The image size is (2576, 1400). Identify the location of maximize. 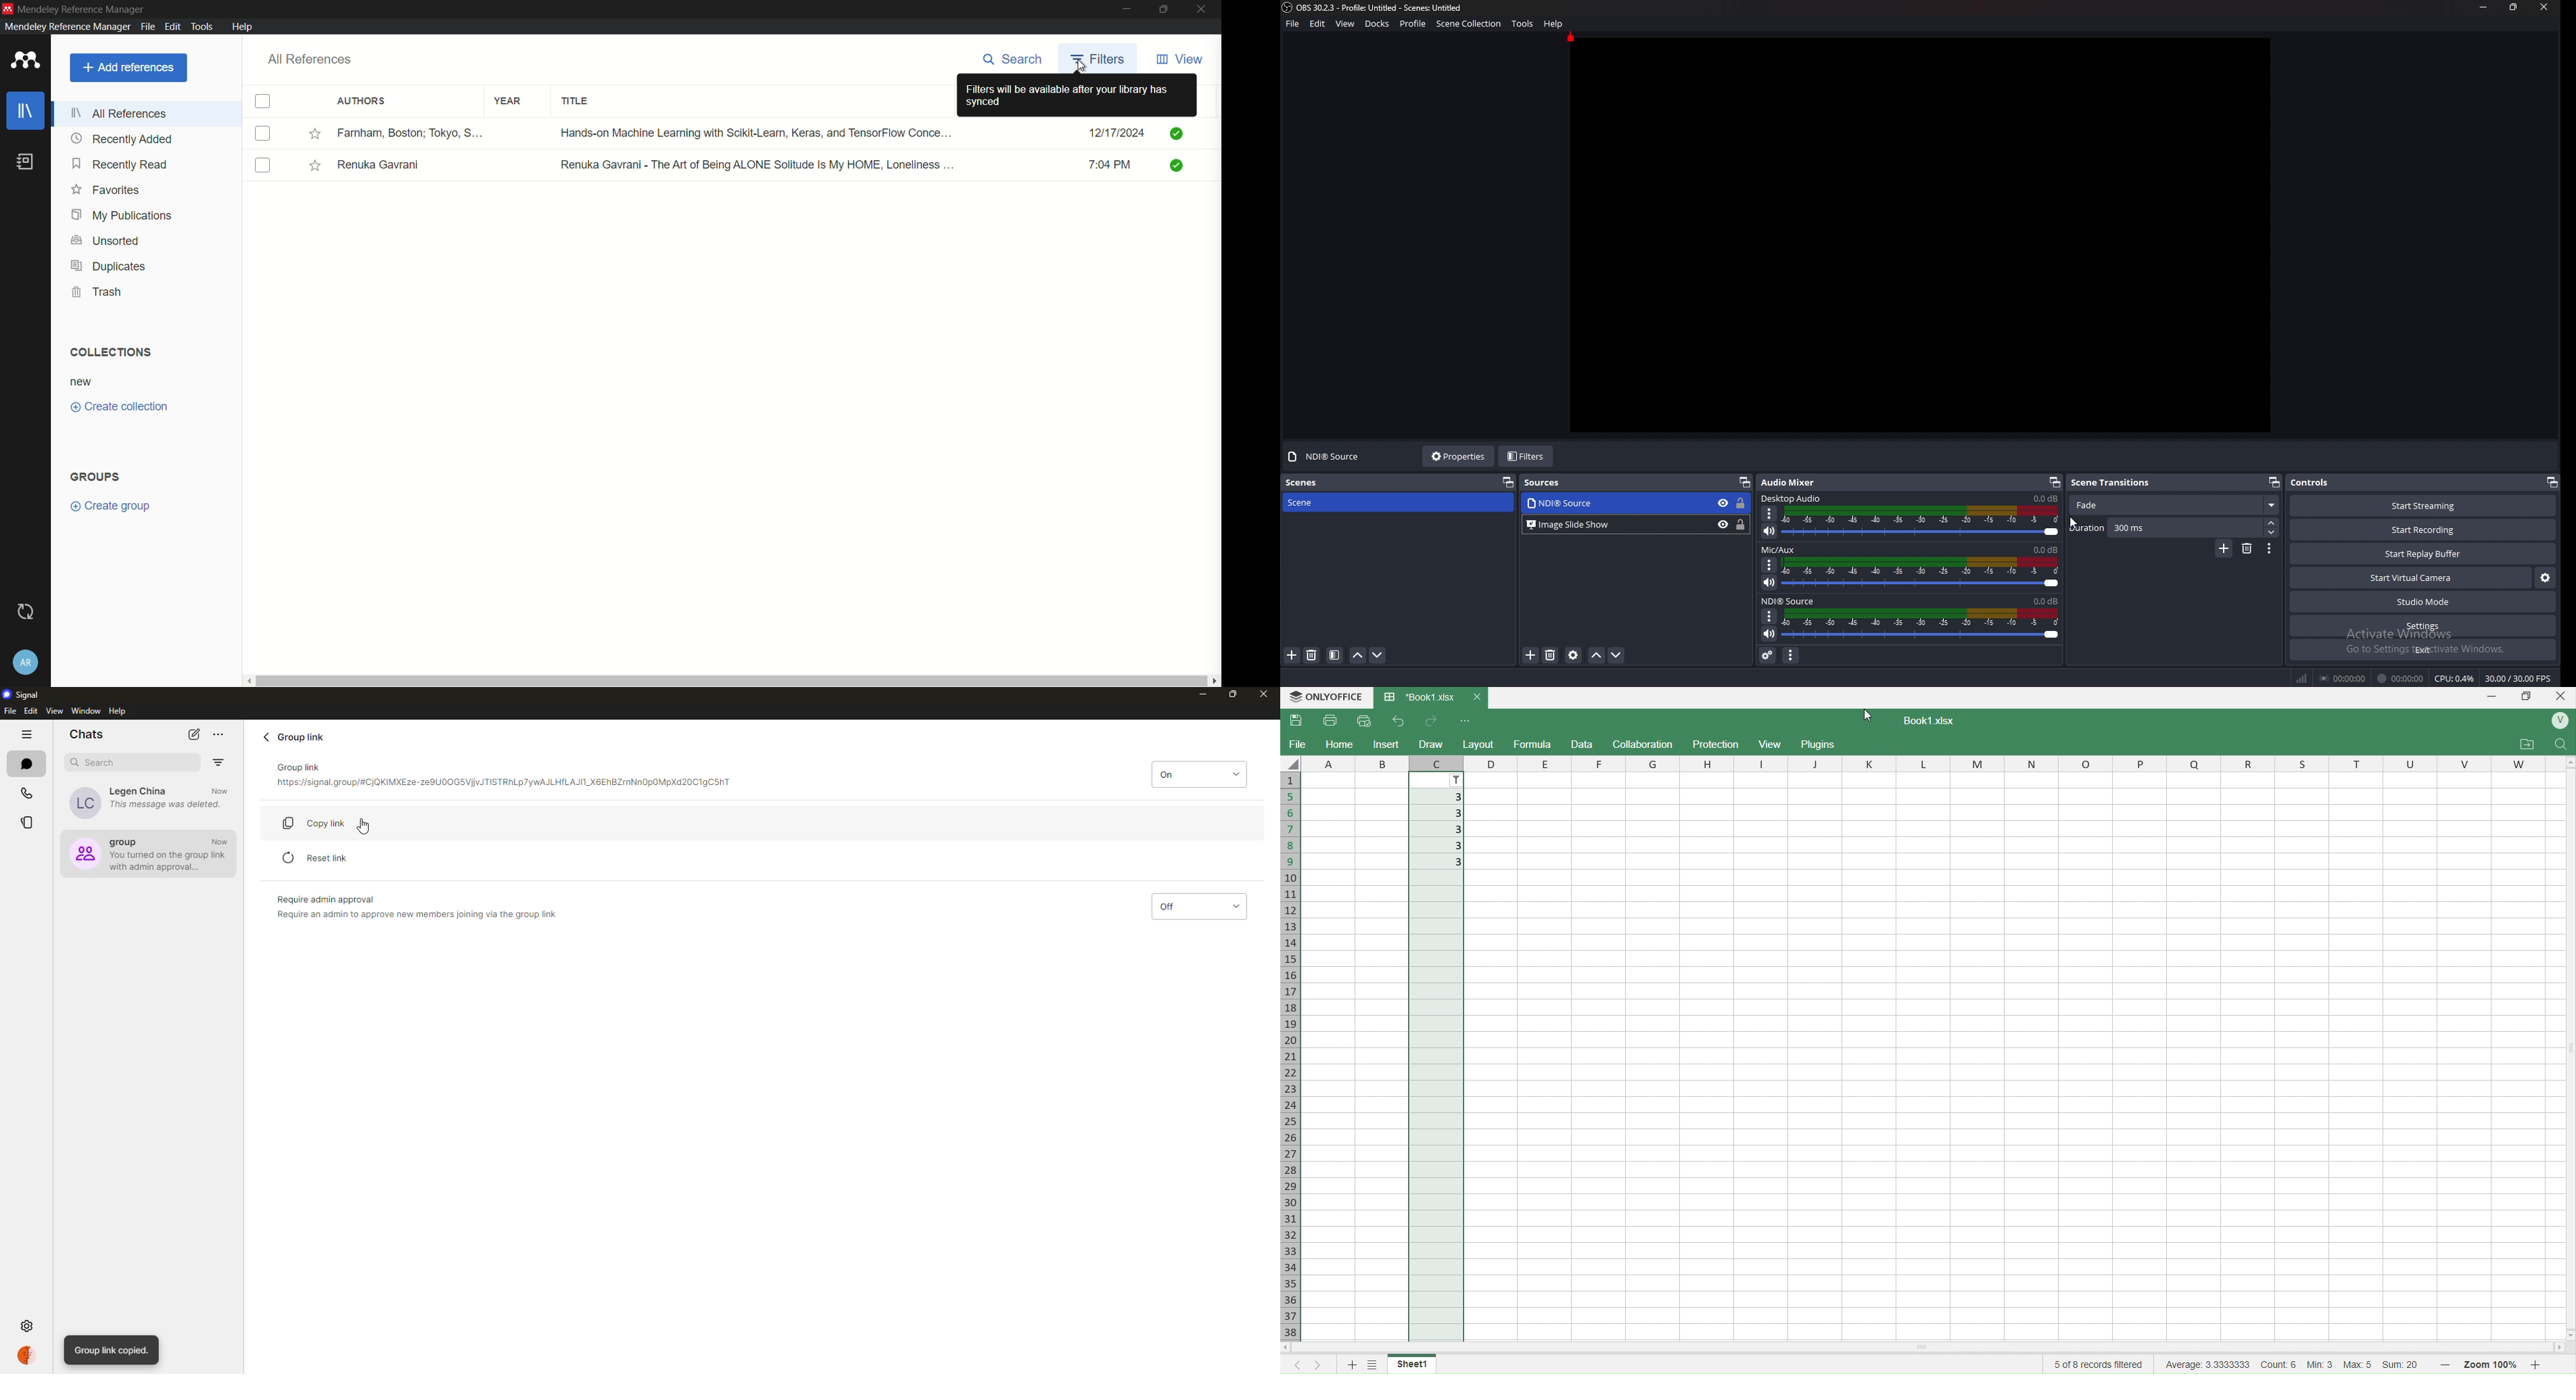
(1234, 695).